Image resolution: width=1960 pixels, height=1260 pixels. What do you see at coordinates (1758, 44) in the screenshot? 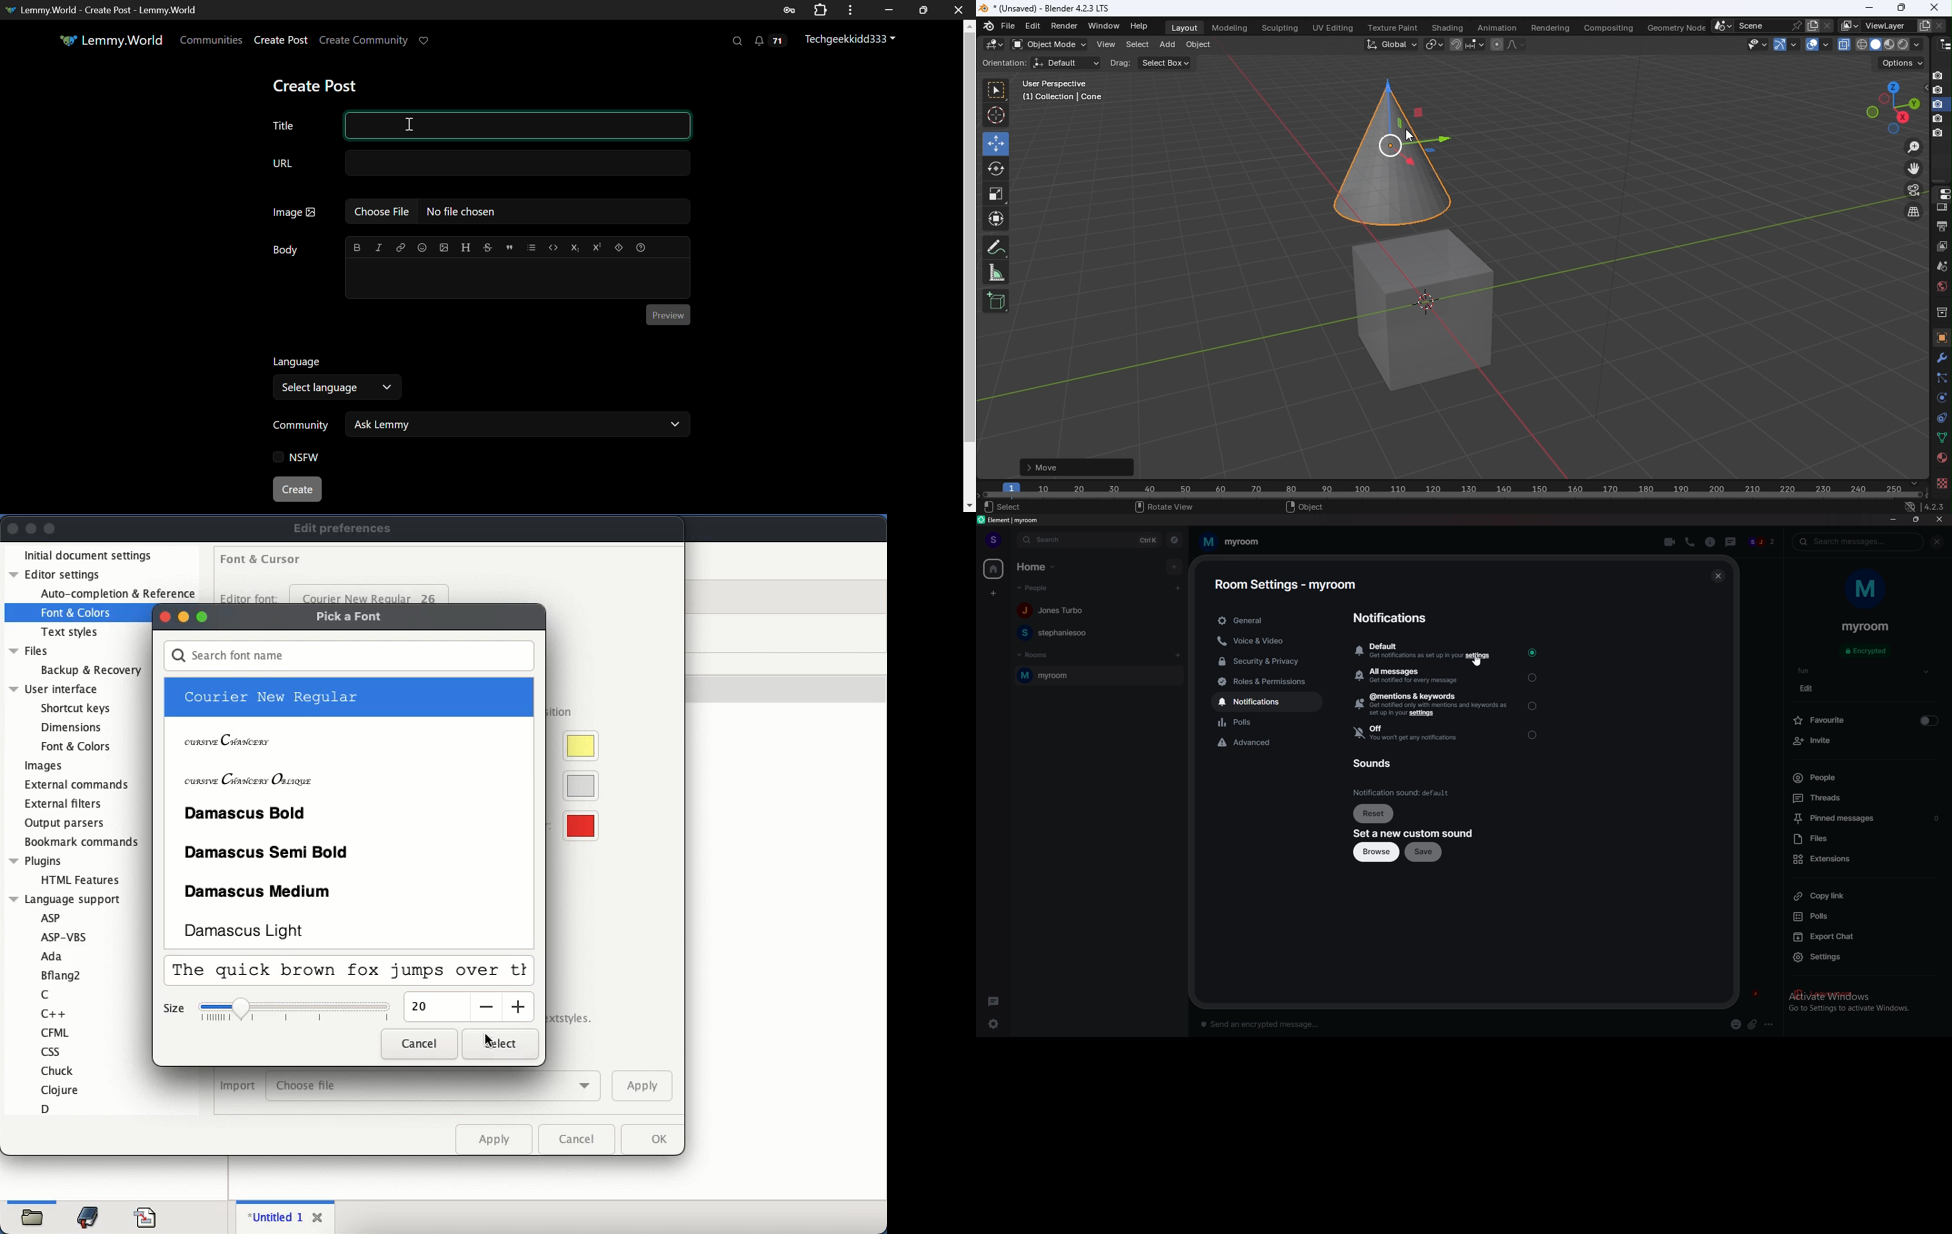
I see `Selectability and visibility` at bounding box center [1758, 44].